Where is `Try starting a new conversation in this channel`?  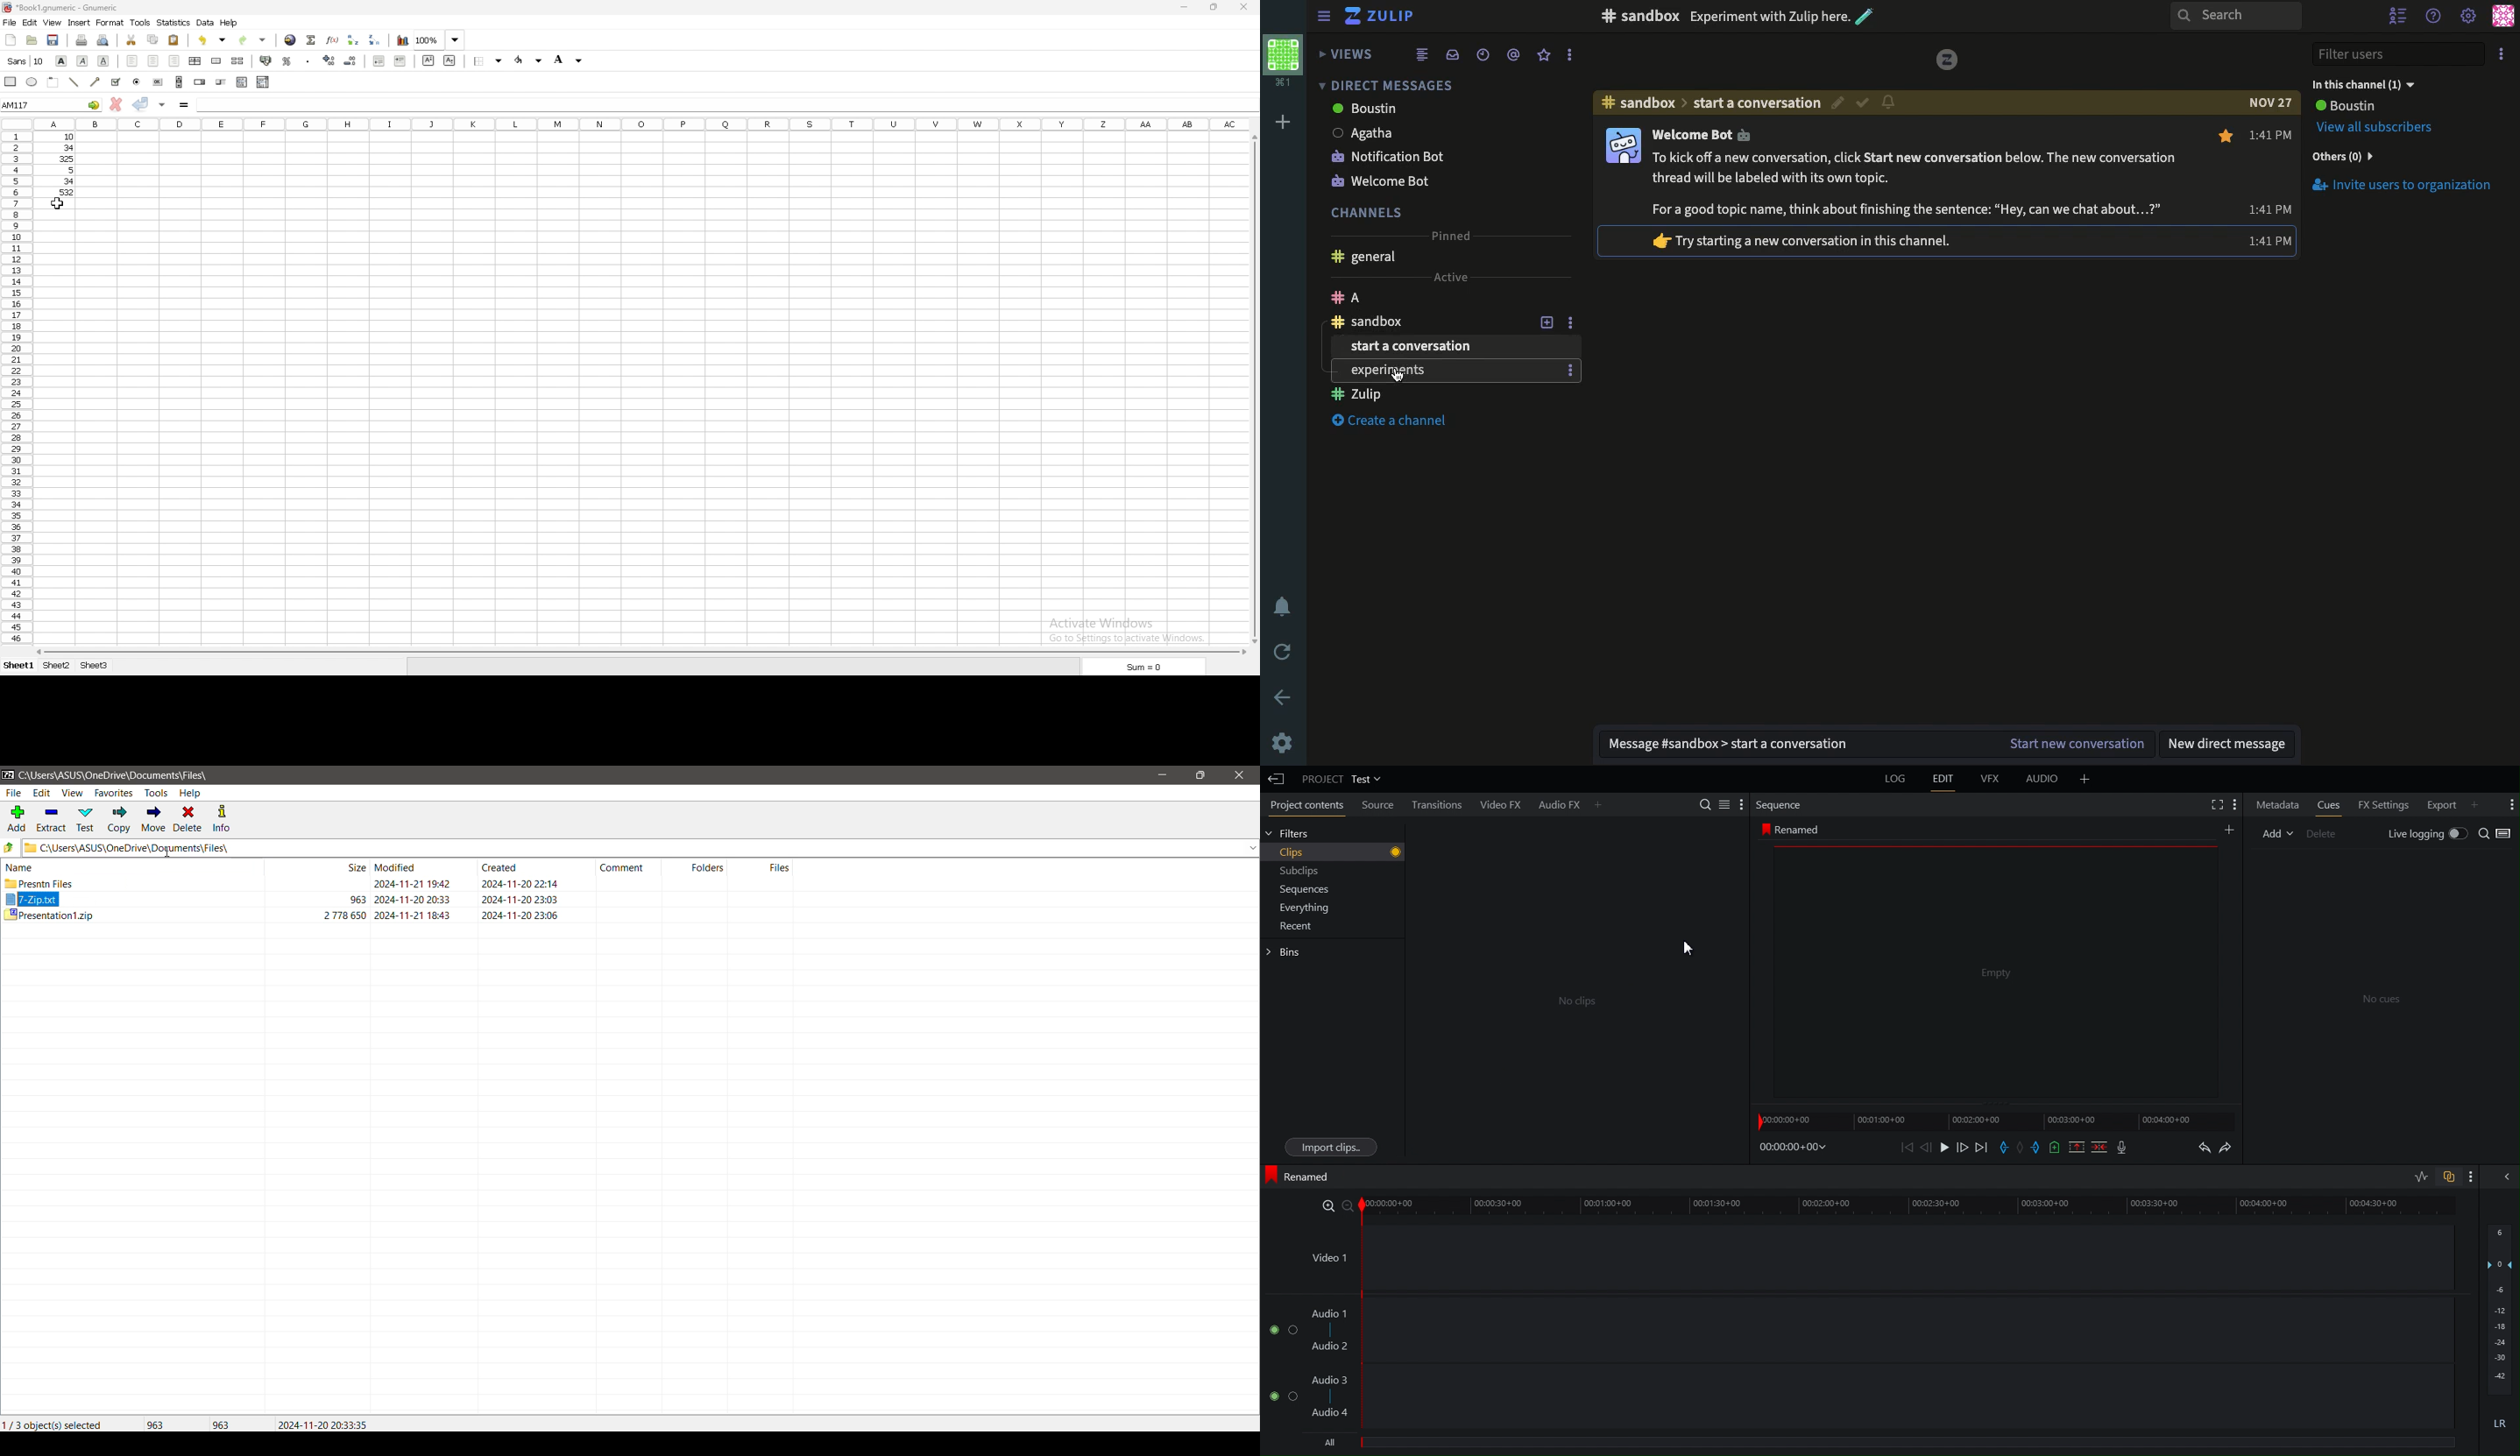 Try starting a new conversation in this channel is located at coordinates (1814, 239).